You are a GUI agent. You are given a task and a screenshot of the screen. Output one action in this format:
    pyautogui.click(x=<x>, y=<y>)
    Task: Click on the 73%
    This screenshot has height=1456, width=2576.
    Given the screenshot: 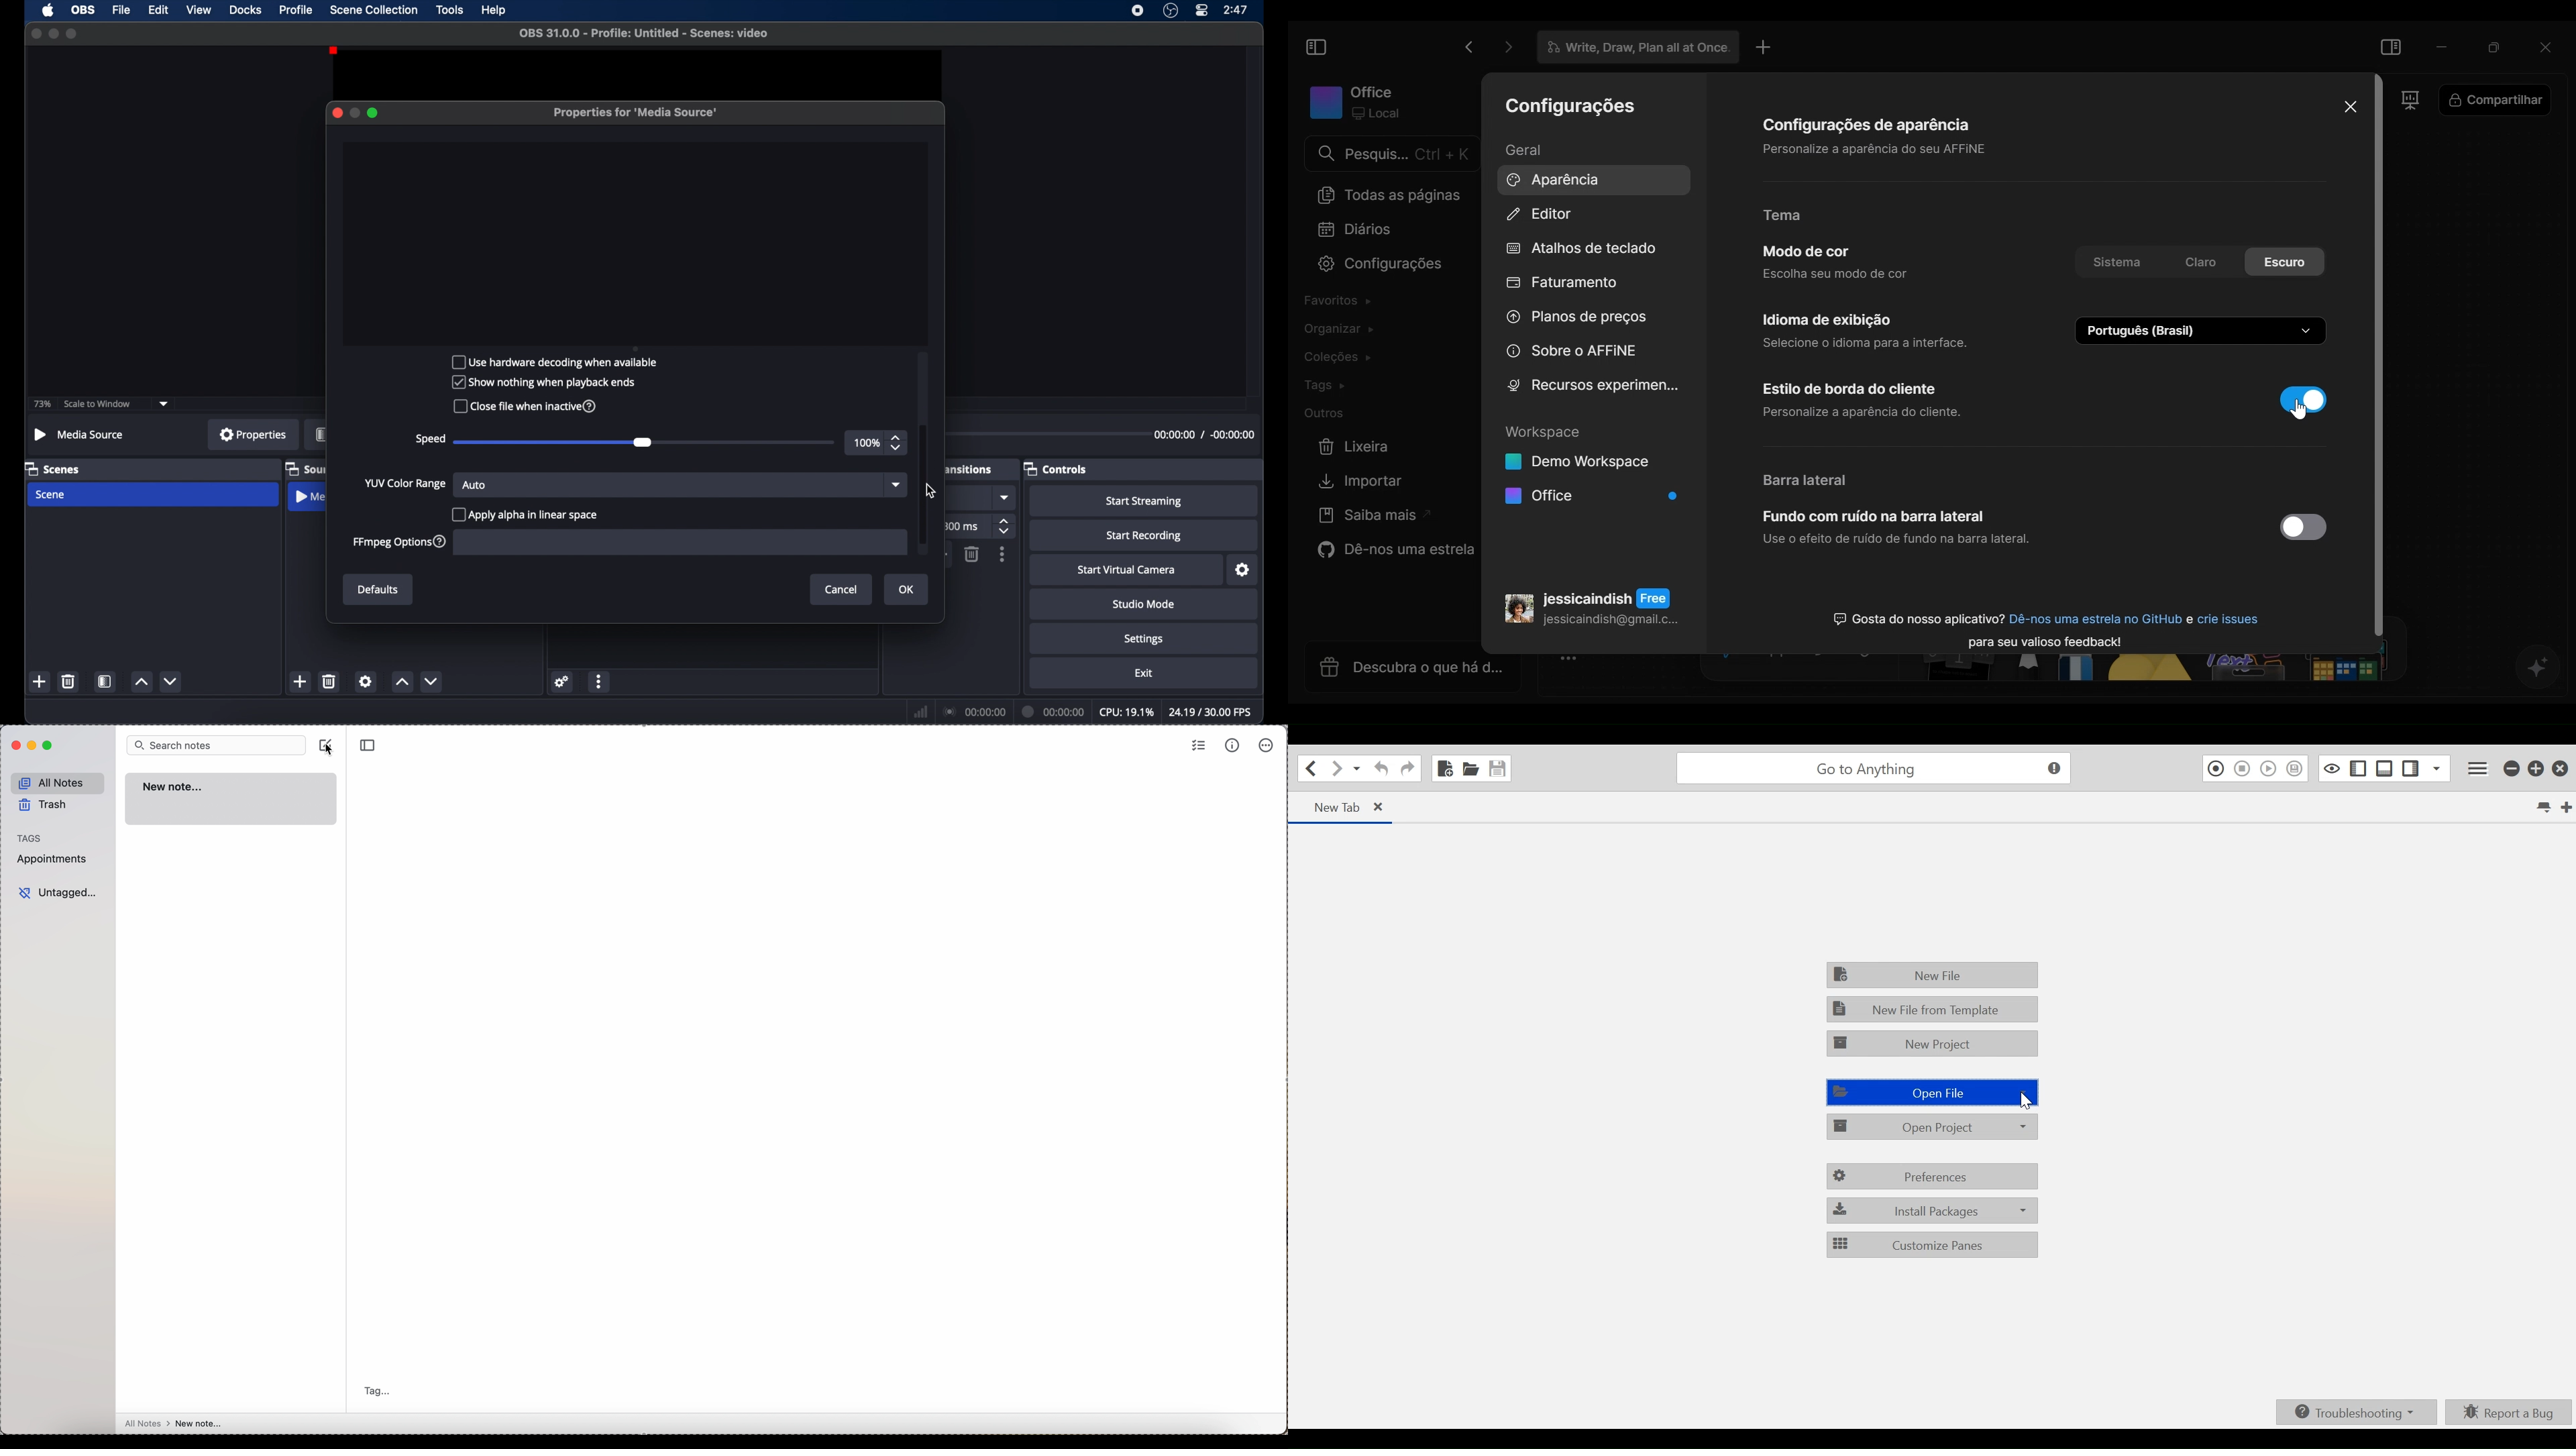 What is the action you would take?
    pyautogui.click(x=43, y=405)
    